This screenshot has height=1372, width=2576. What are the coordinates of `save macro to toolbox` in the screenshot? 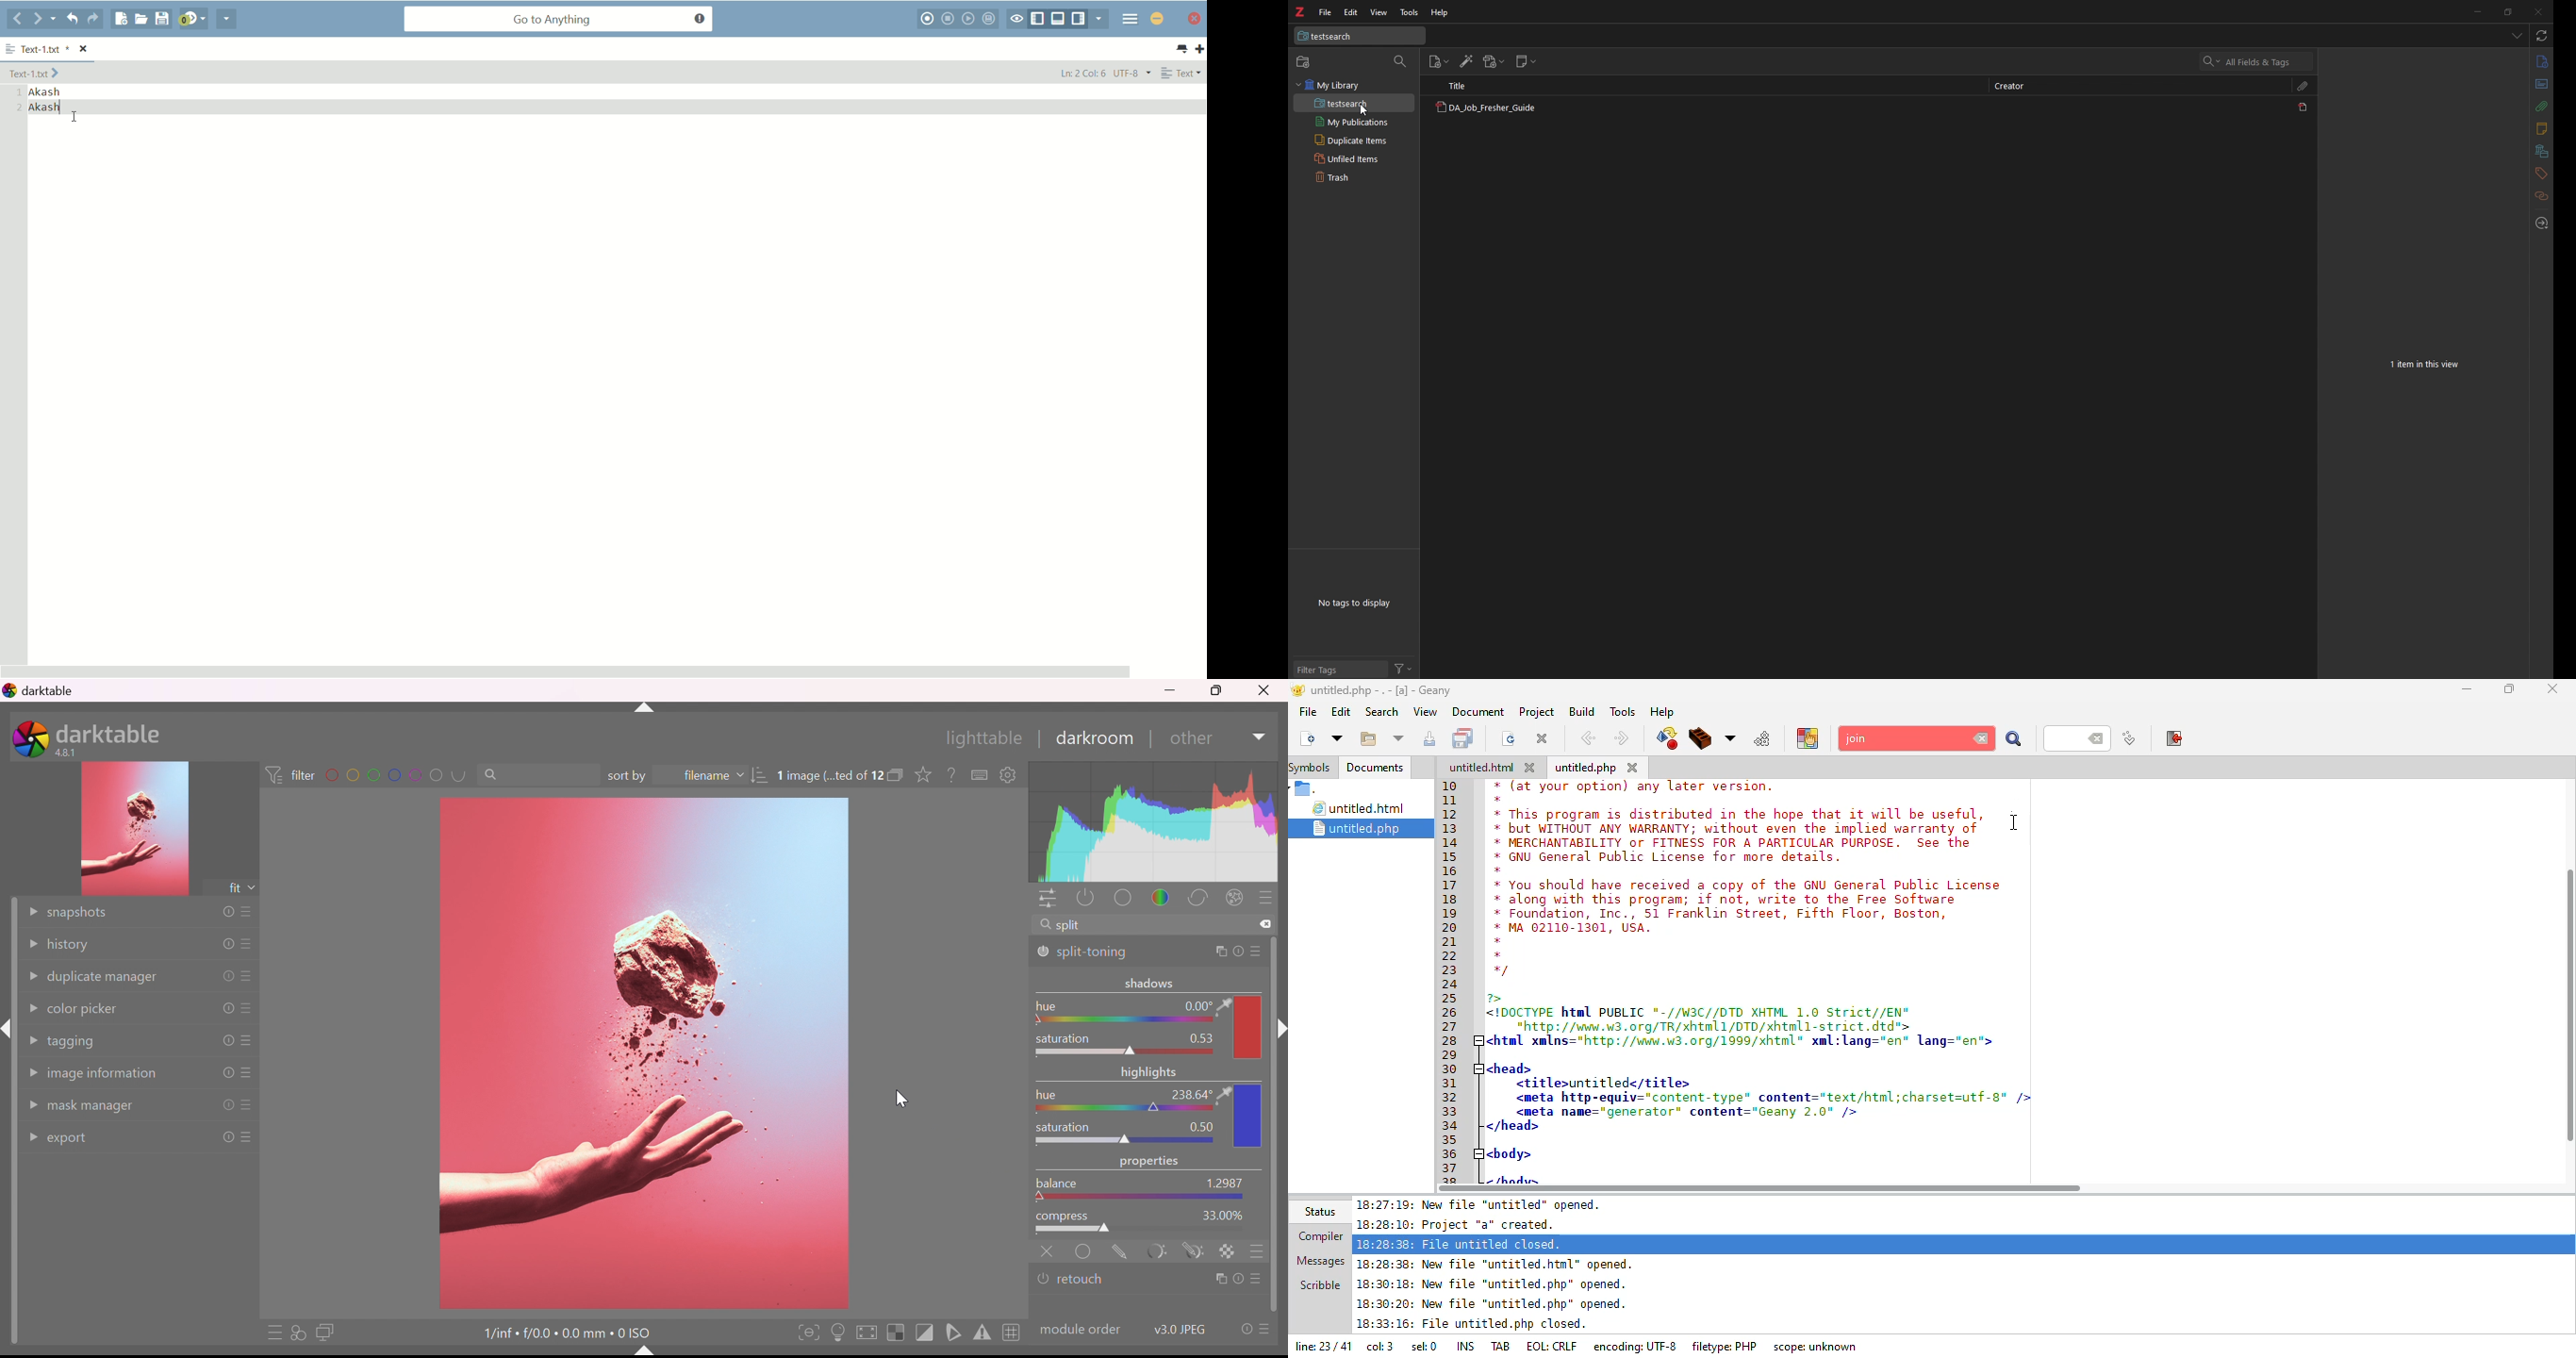 It's located at (990, 19).